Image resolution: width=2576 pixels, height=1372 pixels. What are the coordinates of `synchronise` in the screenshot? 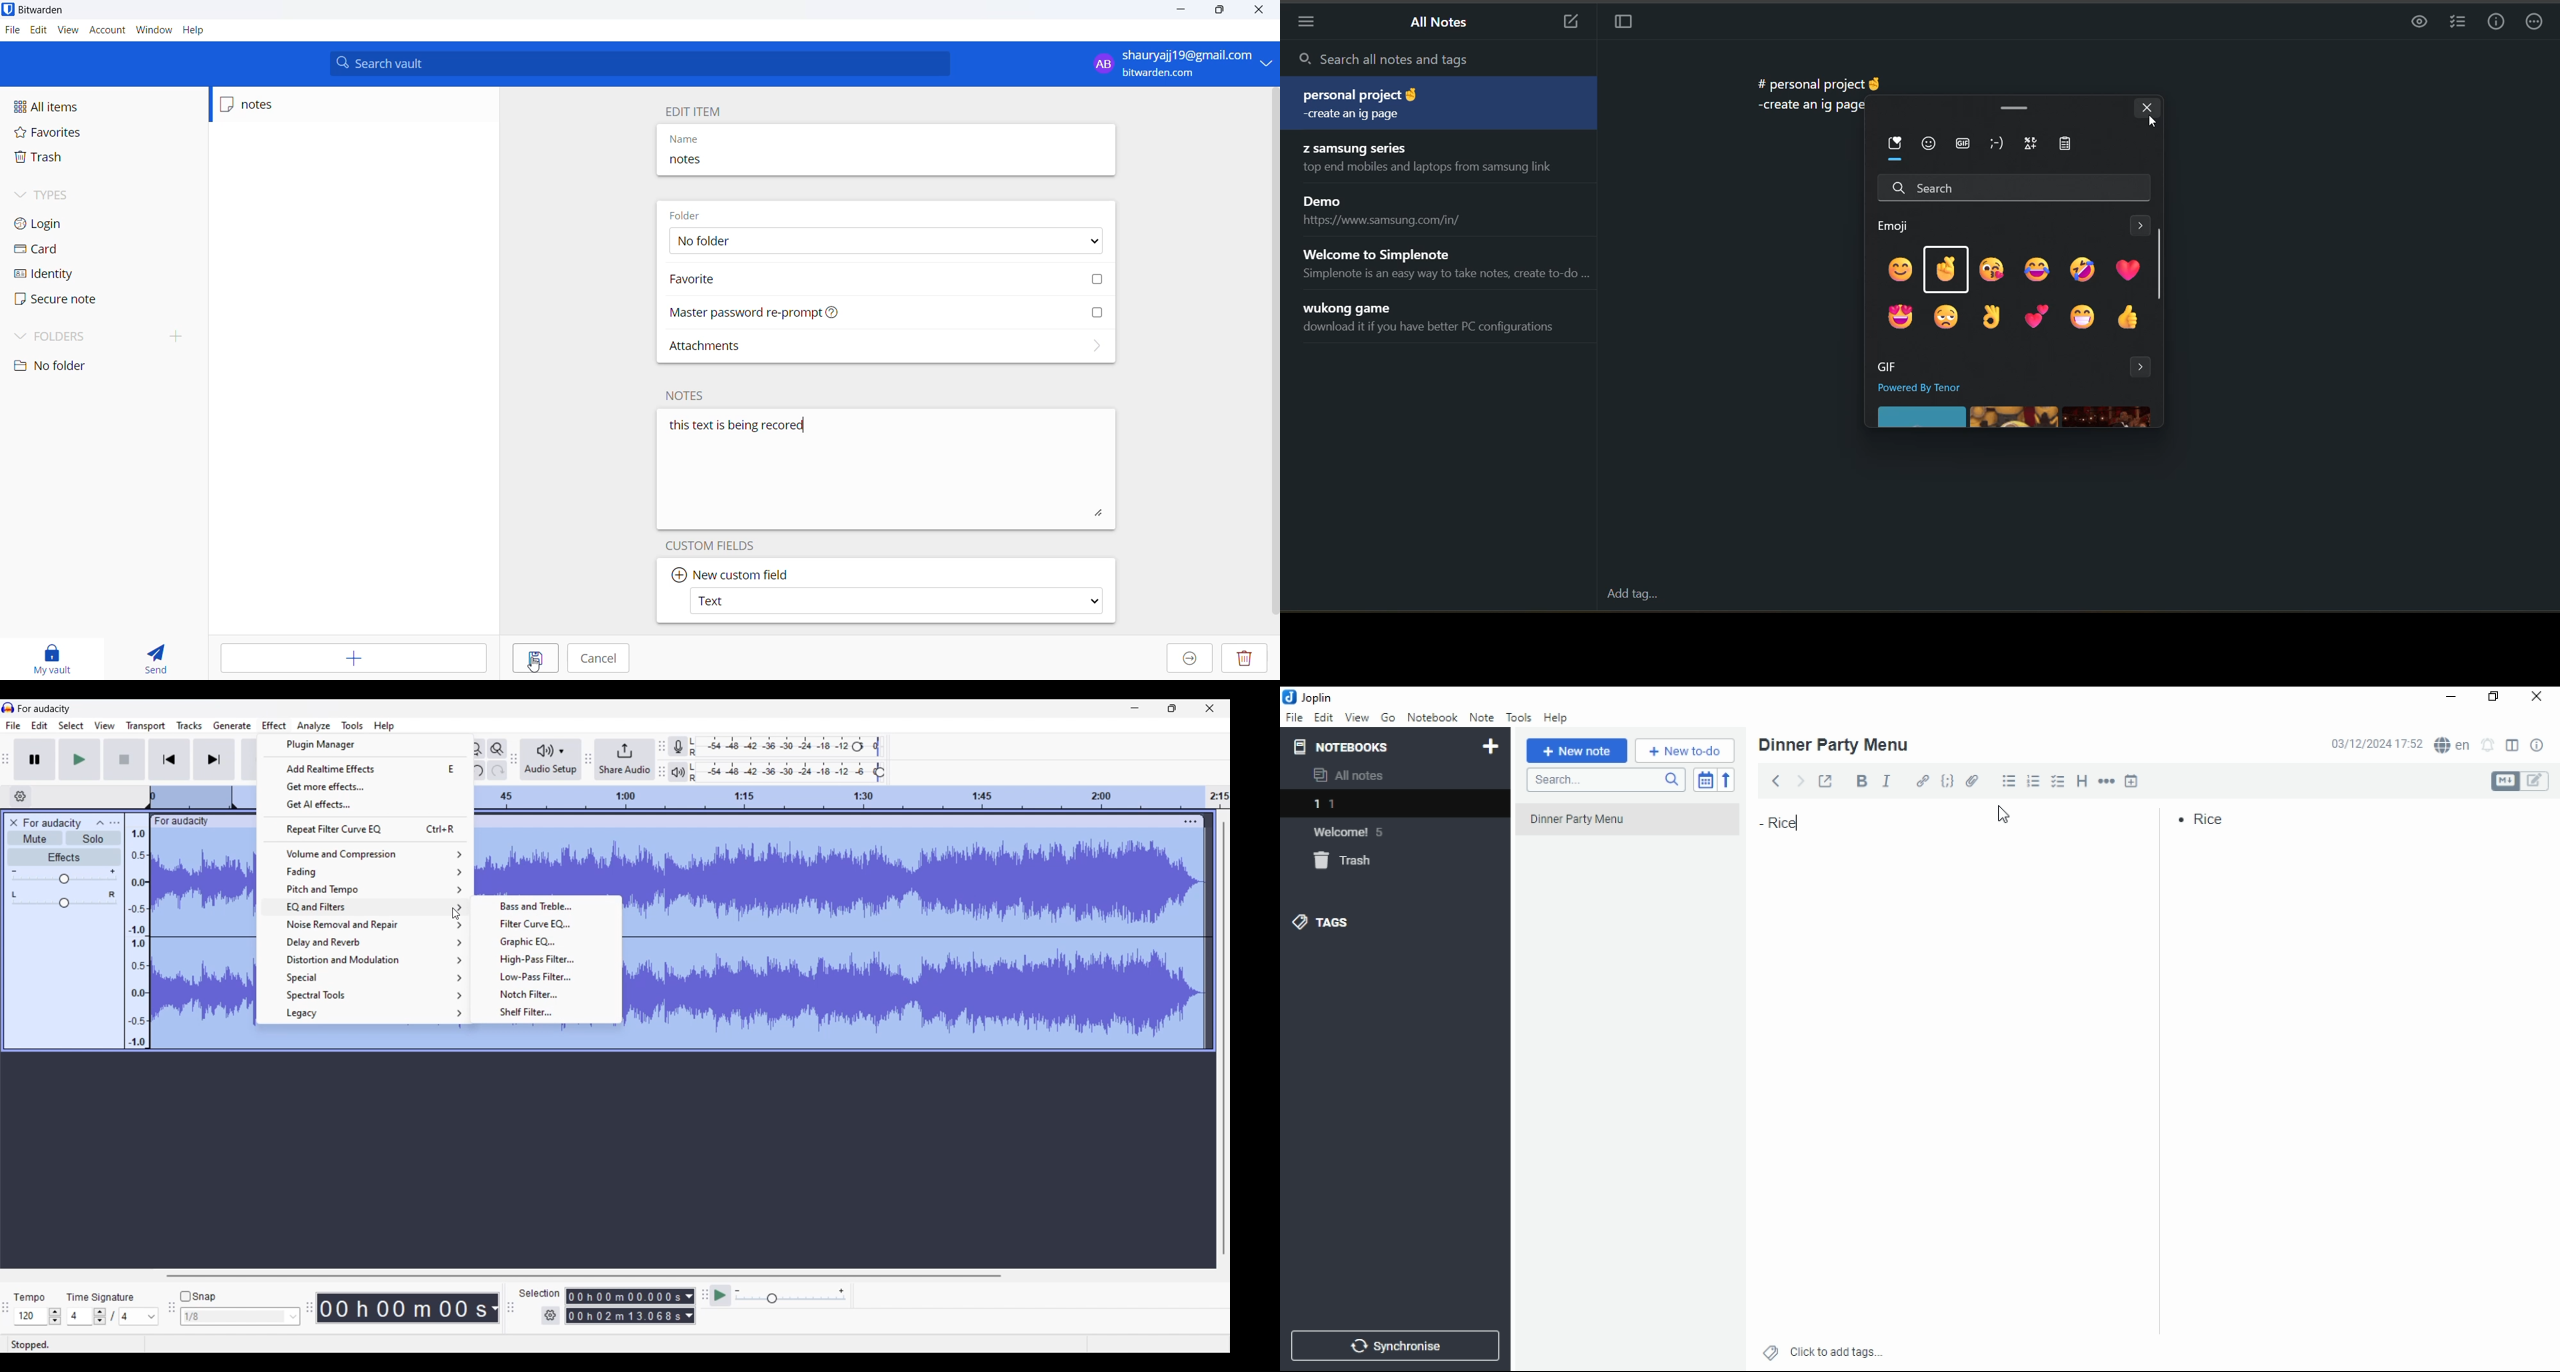 It's located at (1395, 1346).